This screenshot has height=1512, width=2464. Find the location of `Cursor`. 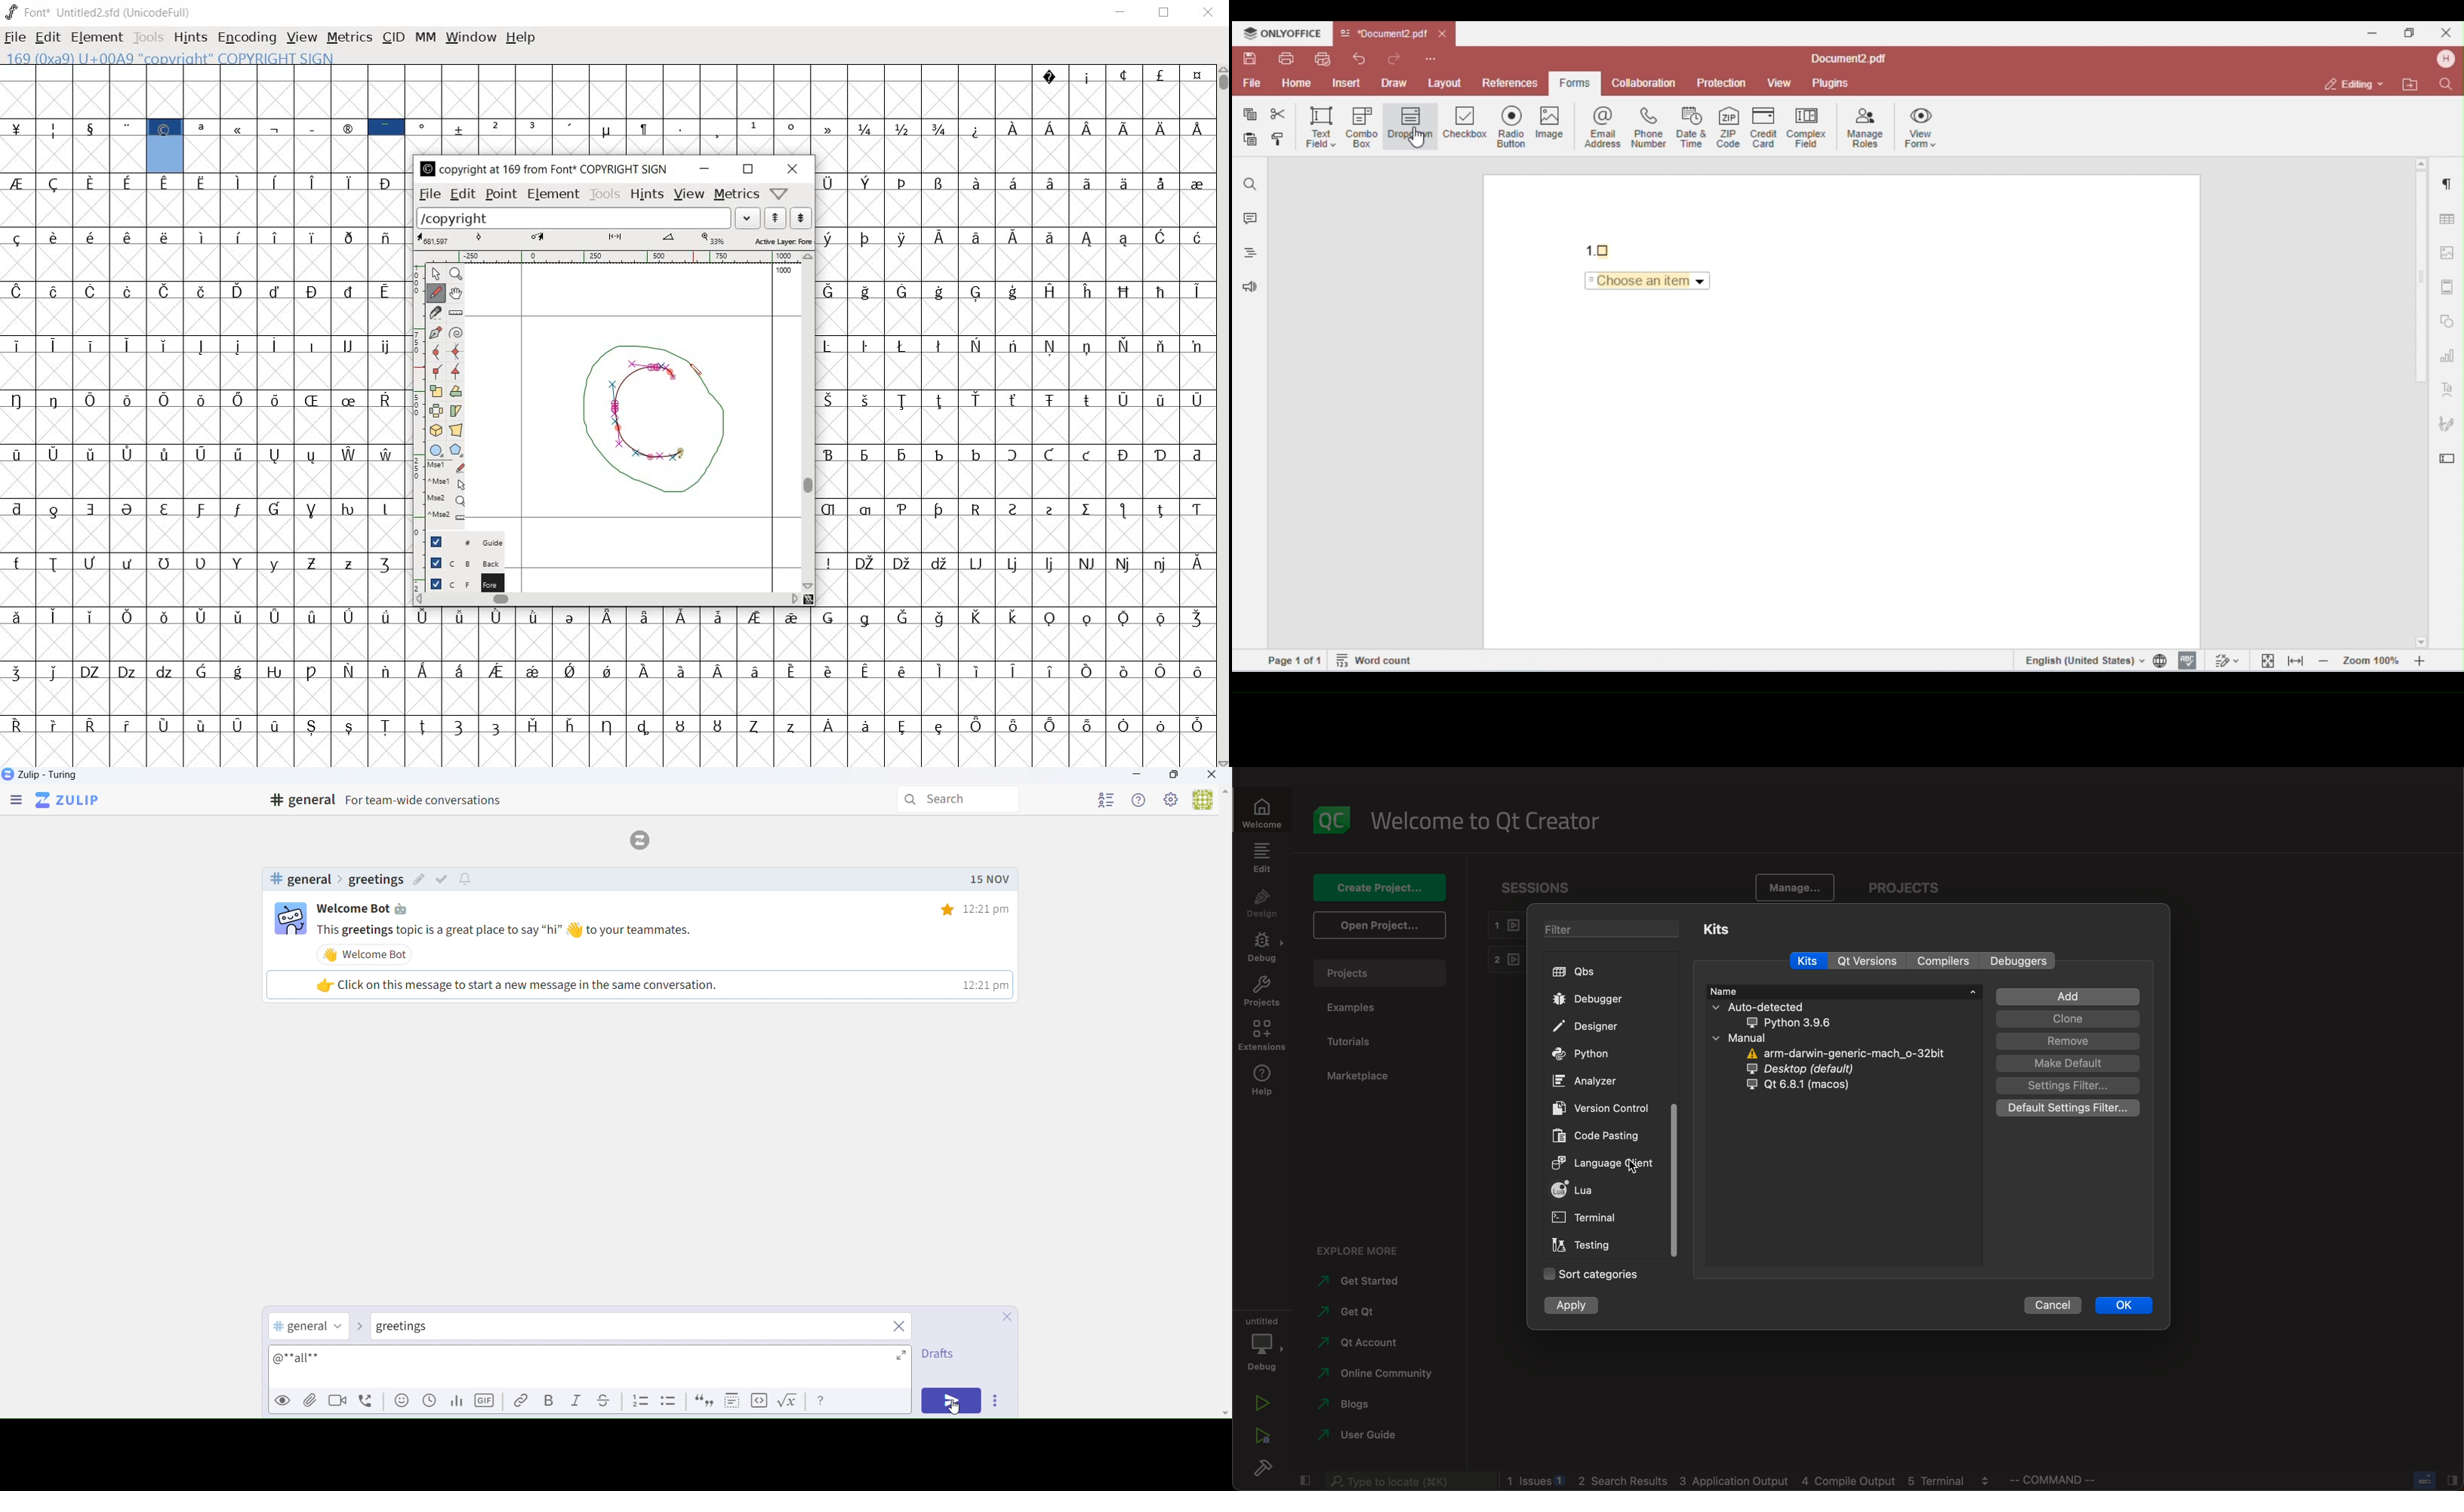

Cursor is located at coordinates (954, 1405).